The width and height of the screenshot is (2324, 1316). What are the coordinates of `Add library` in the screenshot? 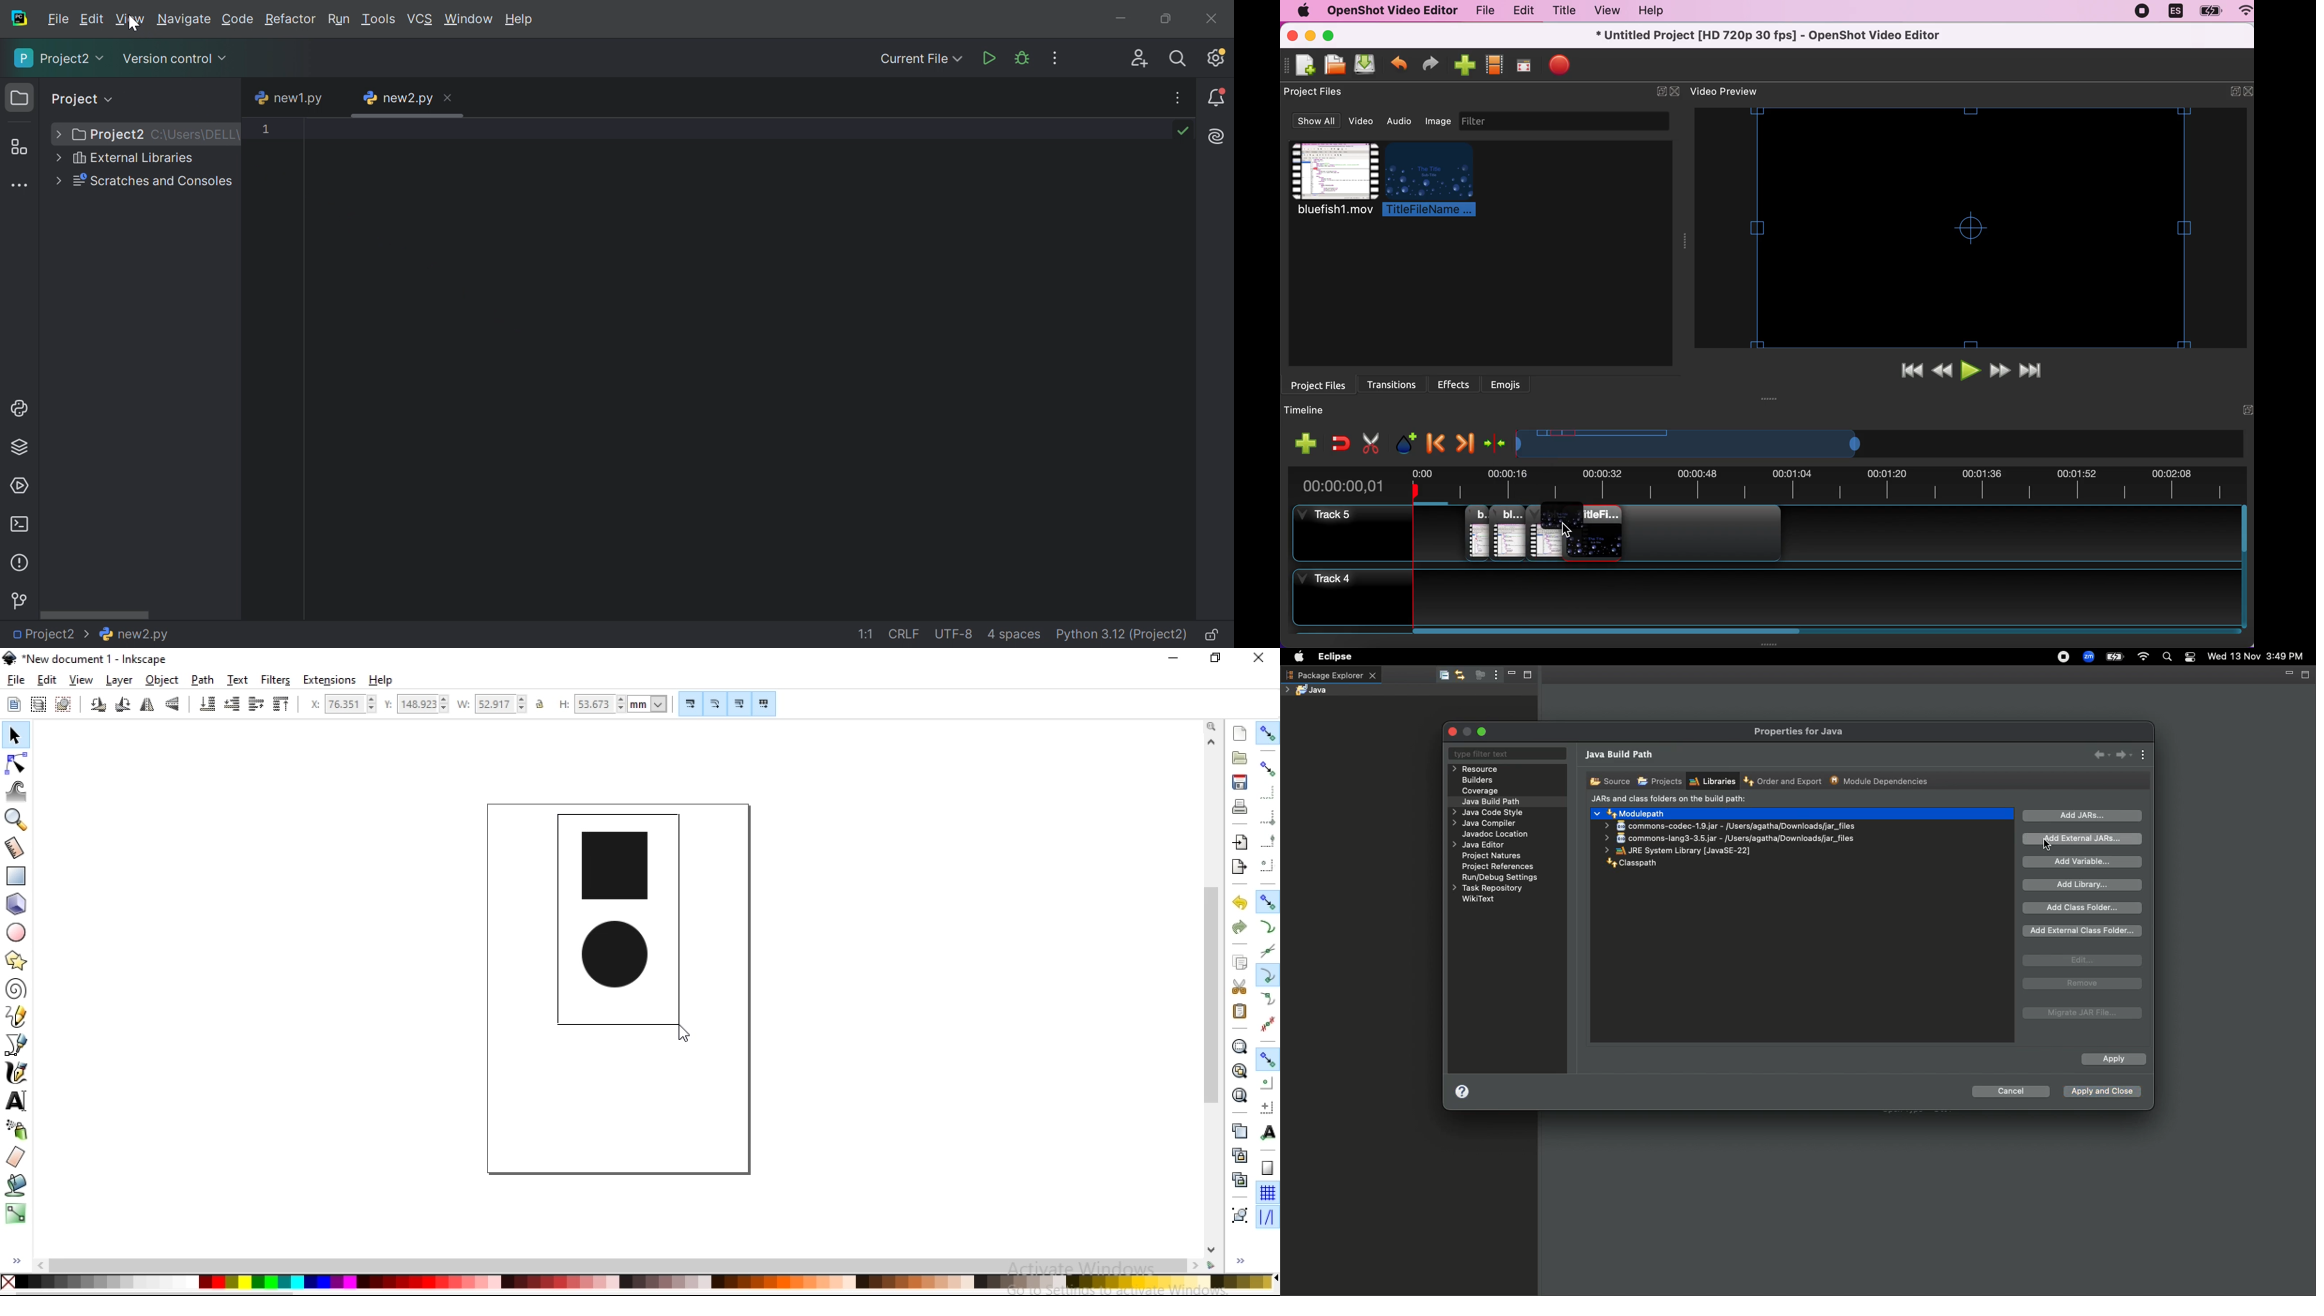 It's located at (2085, 885).